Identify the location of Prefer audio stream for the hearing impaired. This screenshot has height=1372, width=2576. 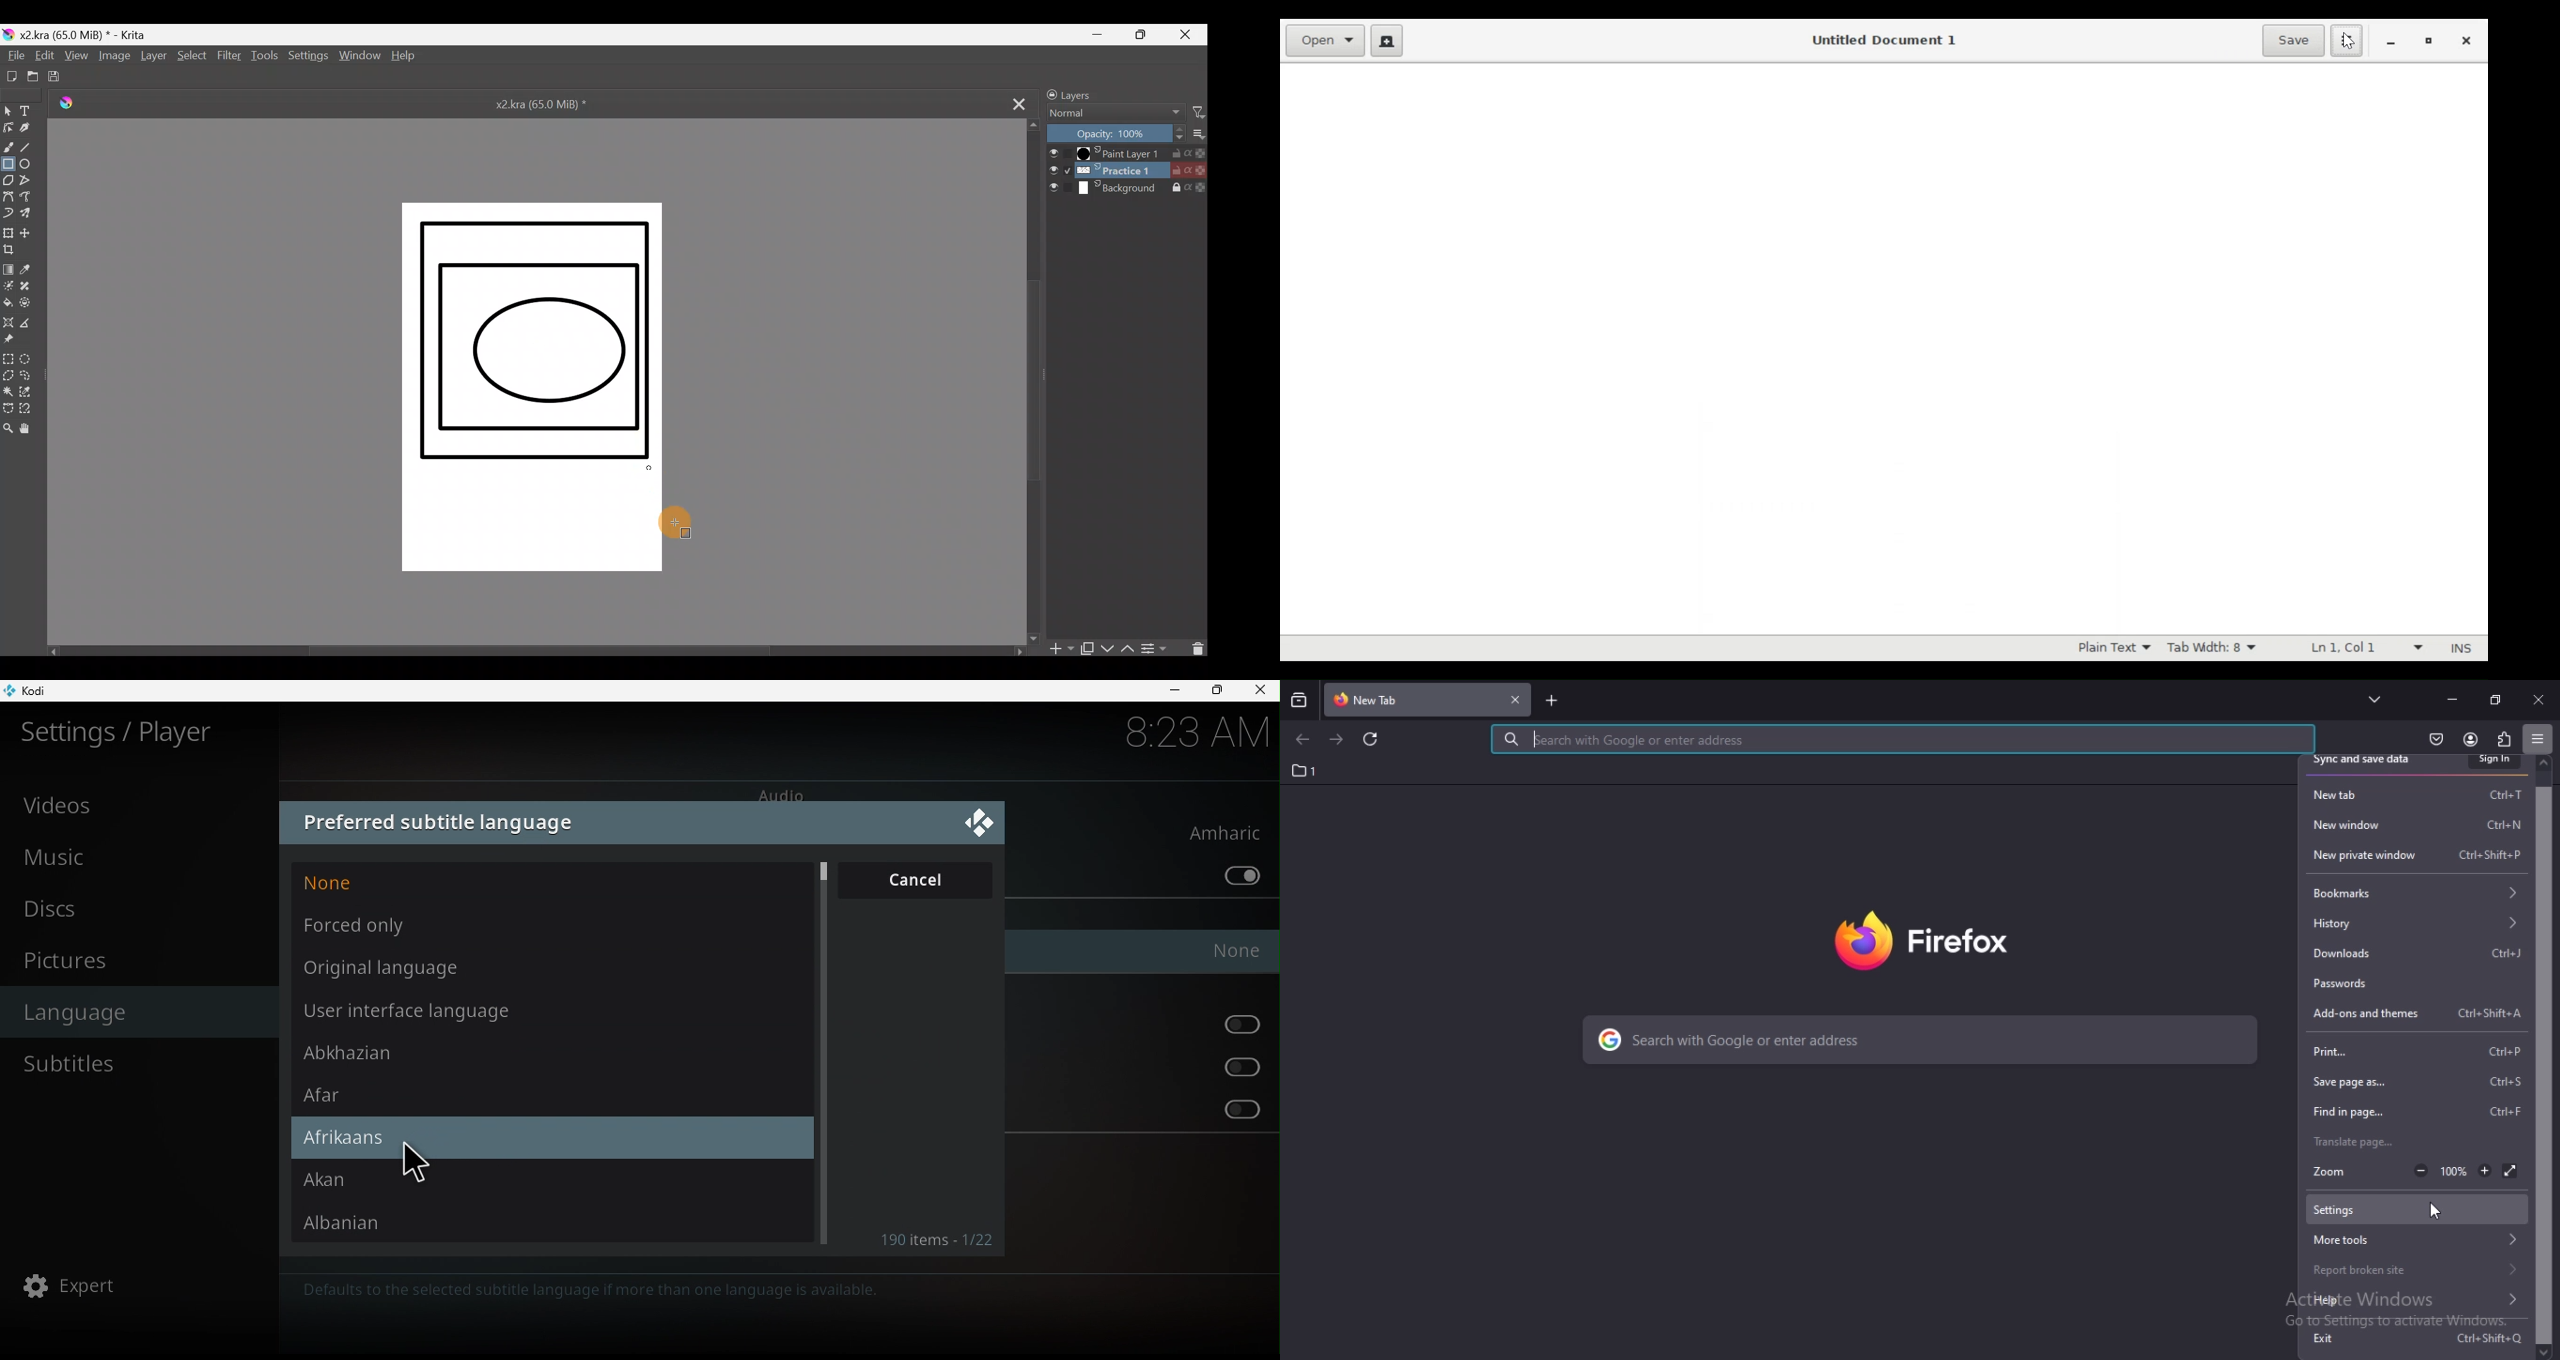
(1234, 1066).